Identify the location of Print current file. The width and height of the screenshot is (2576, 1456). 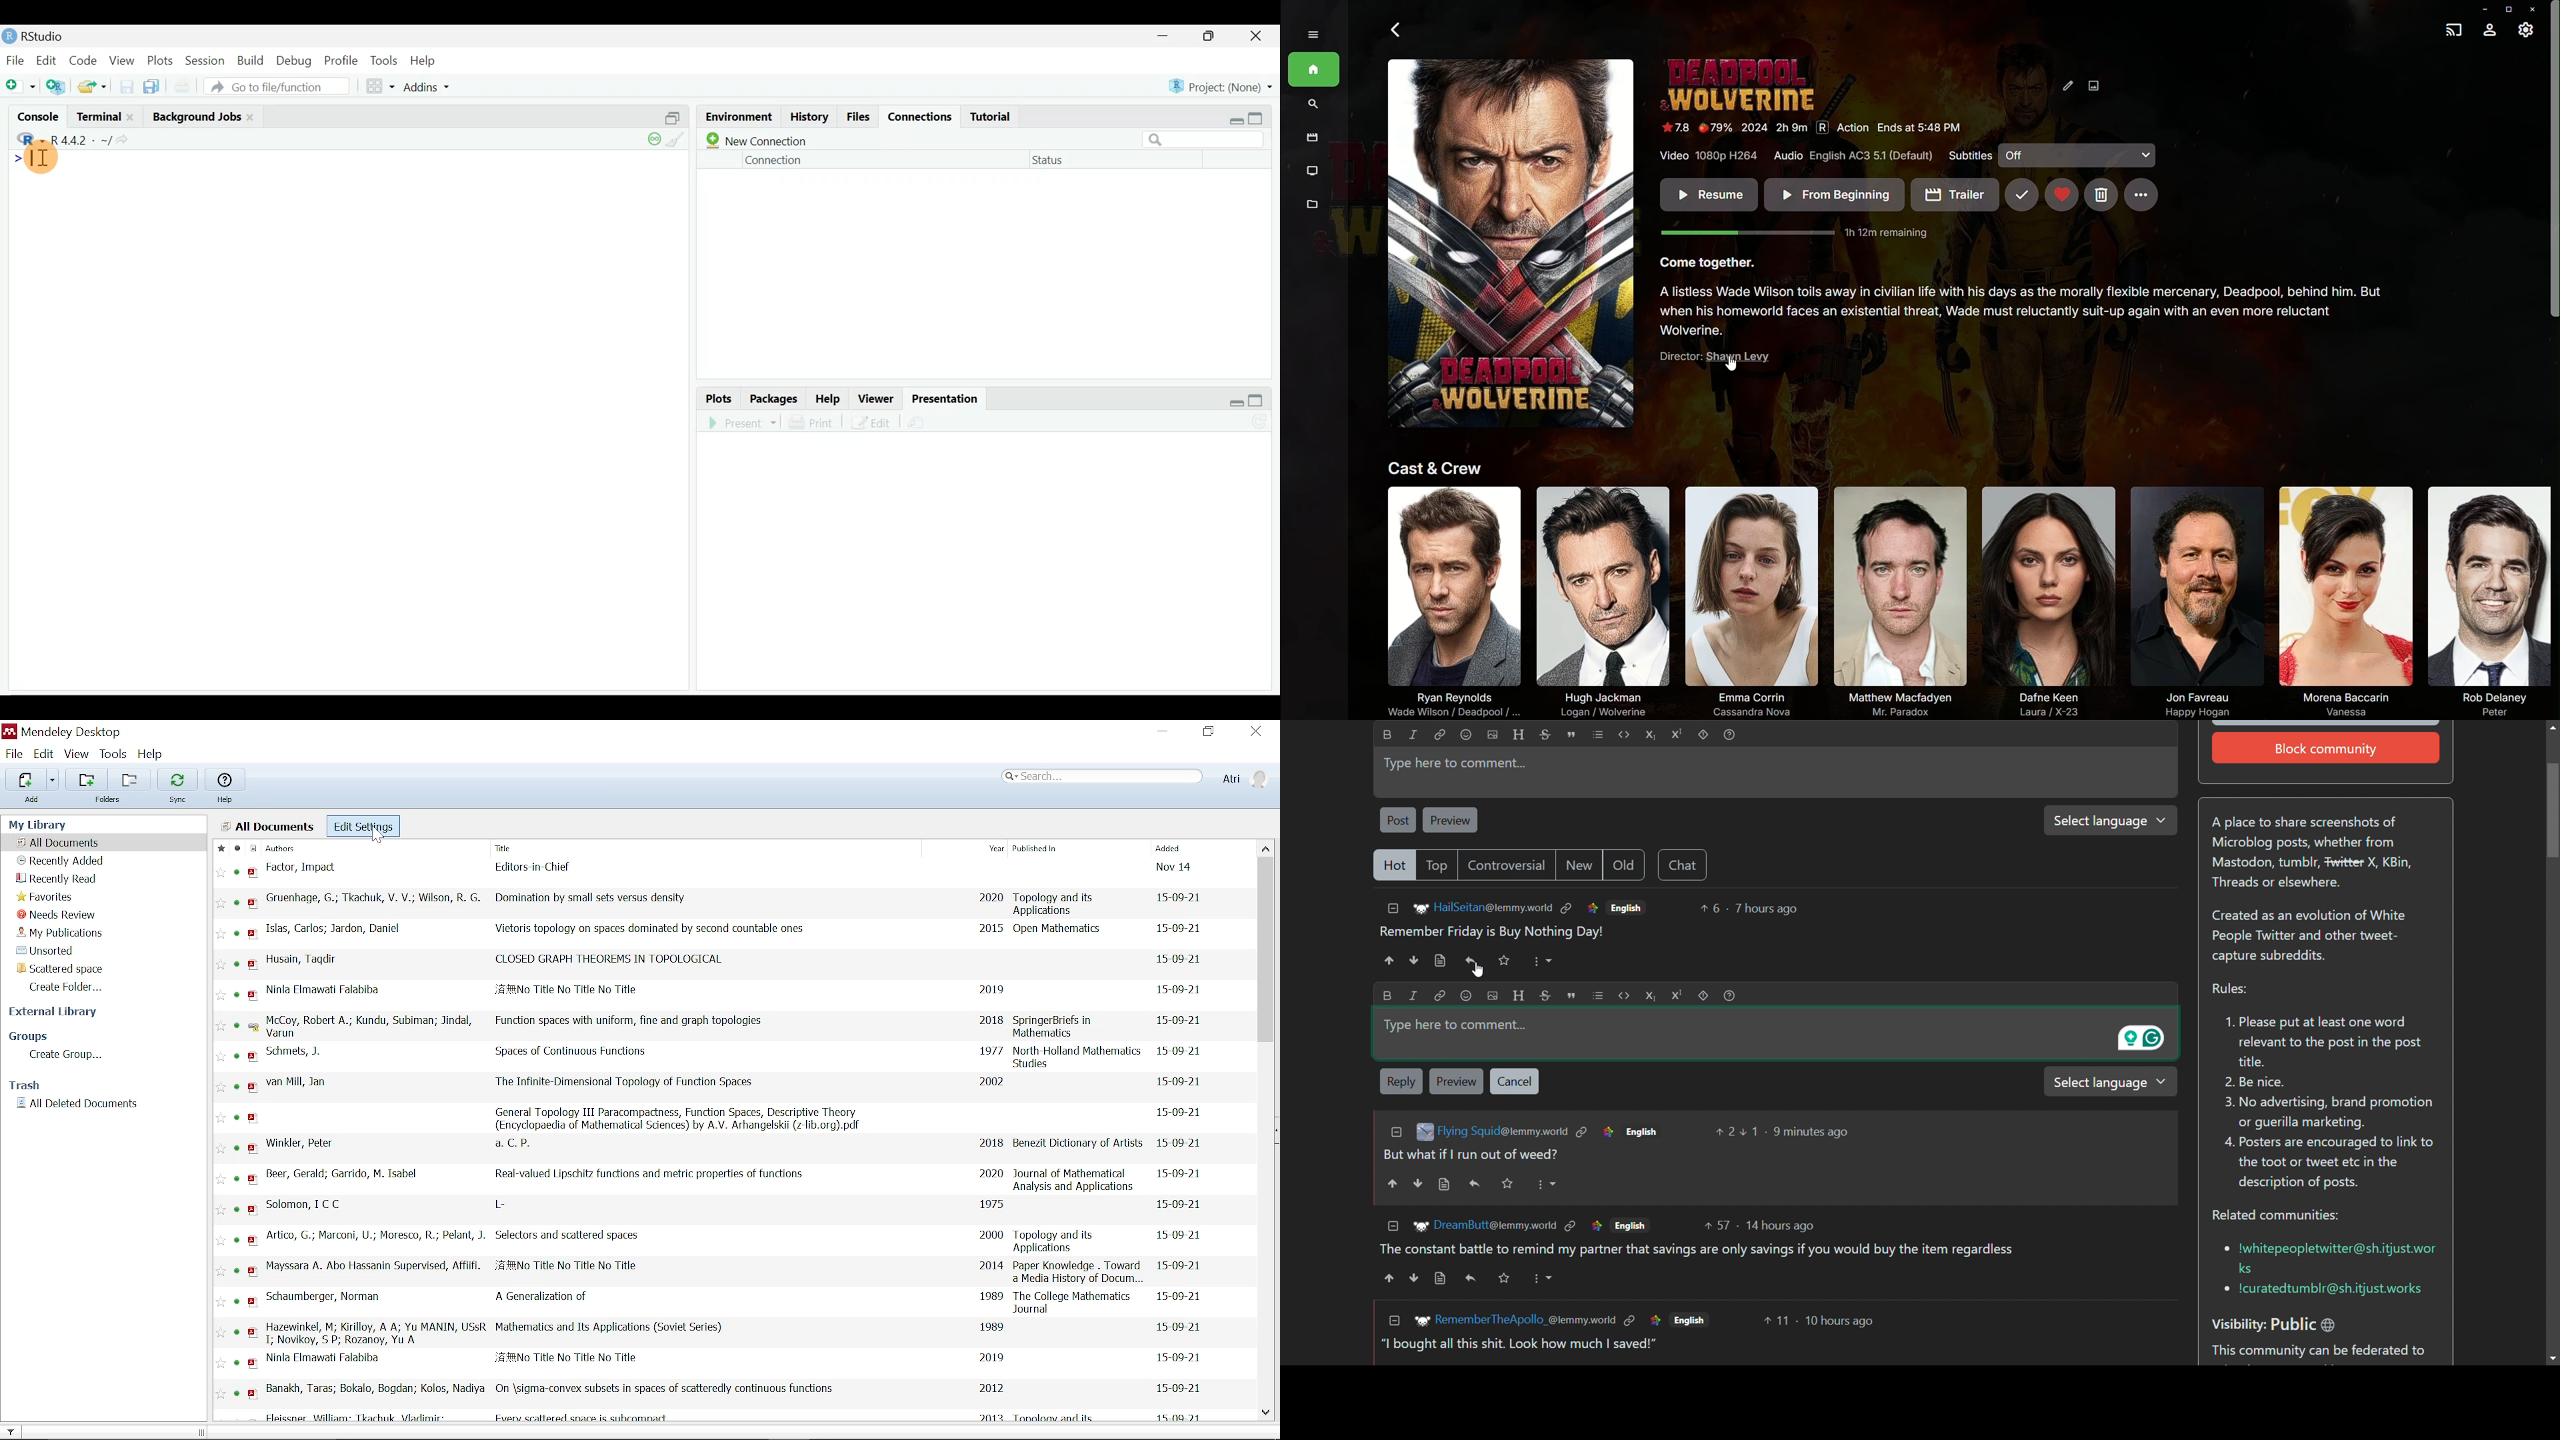
(181, 87).